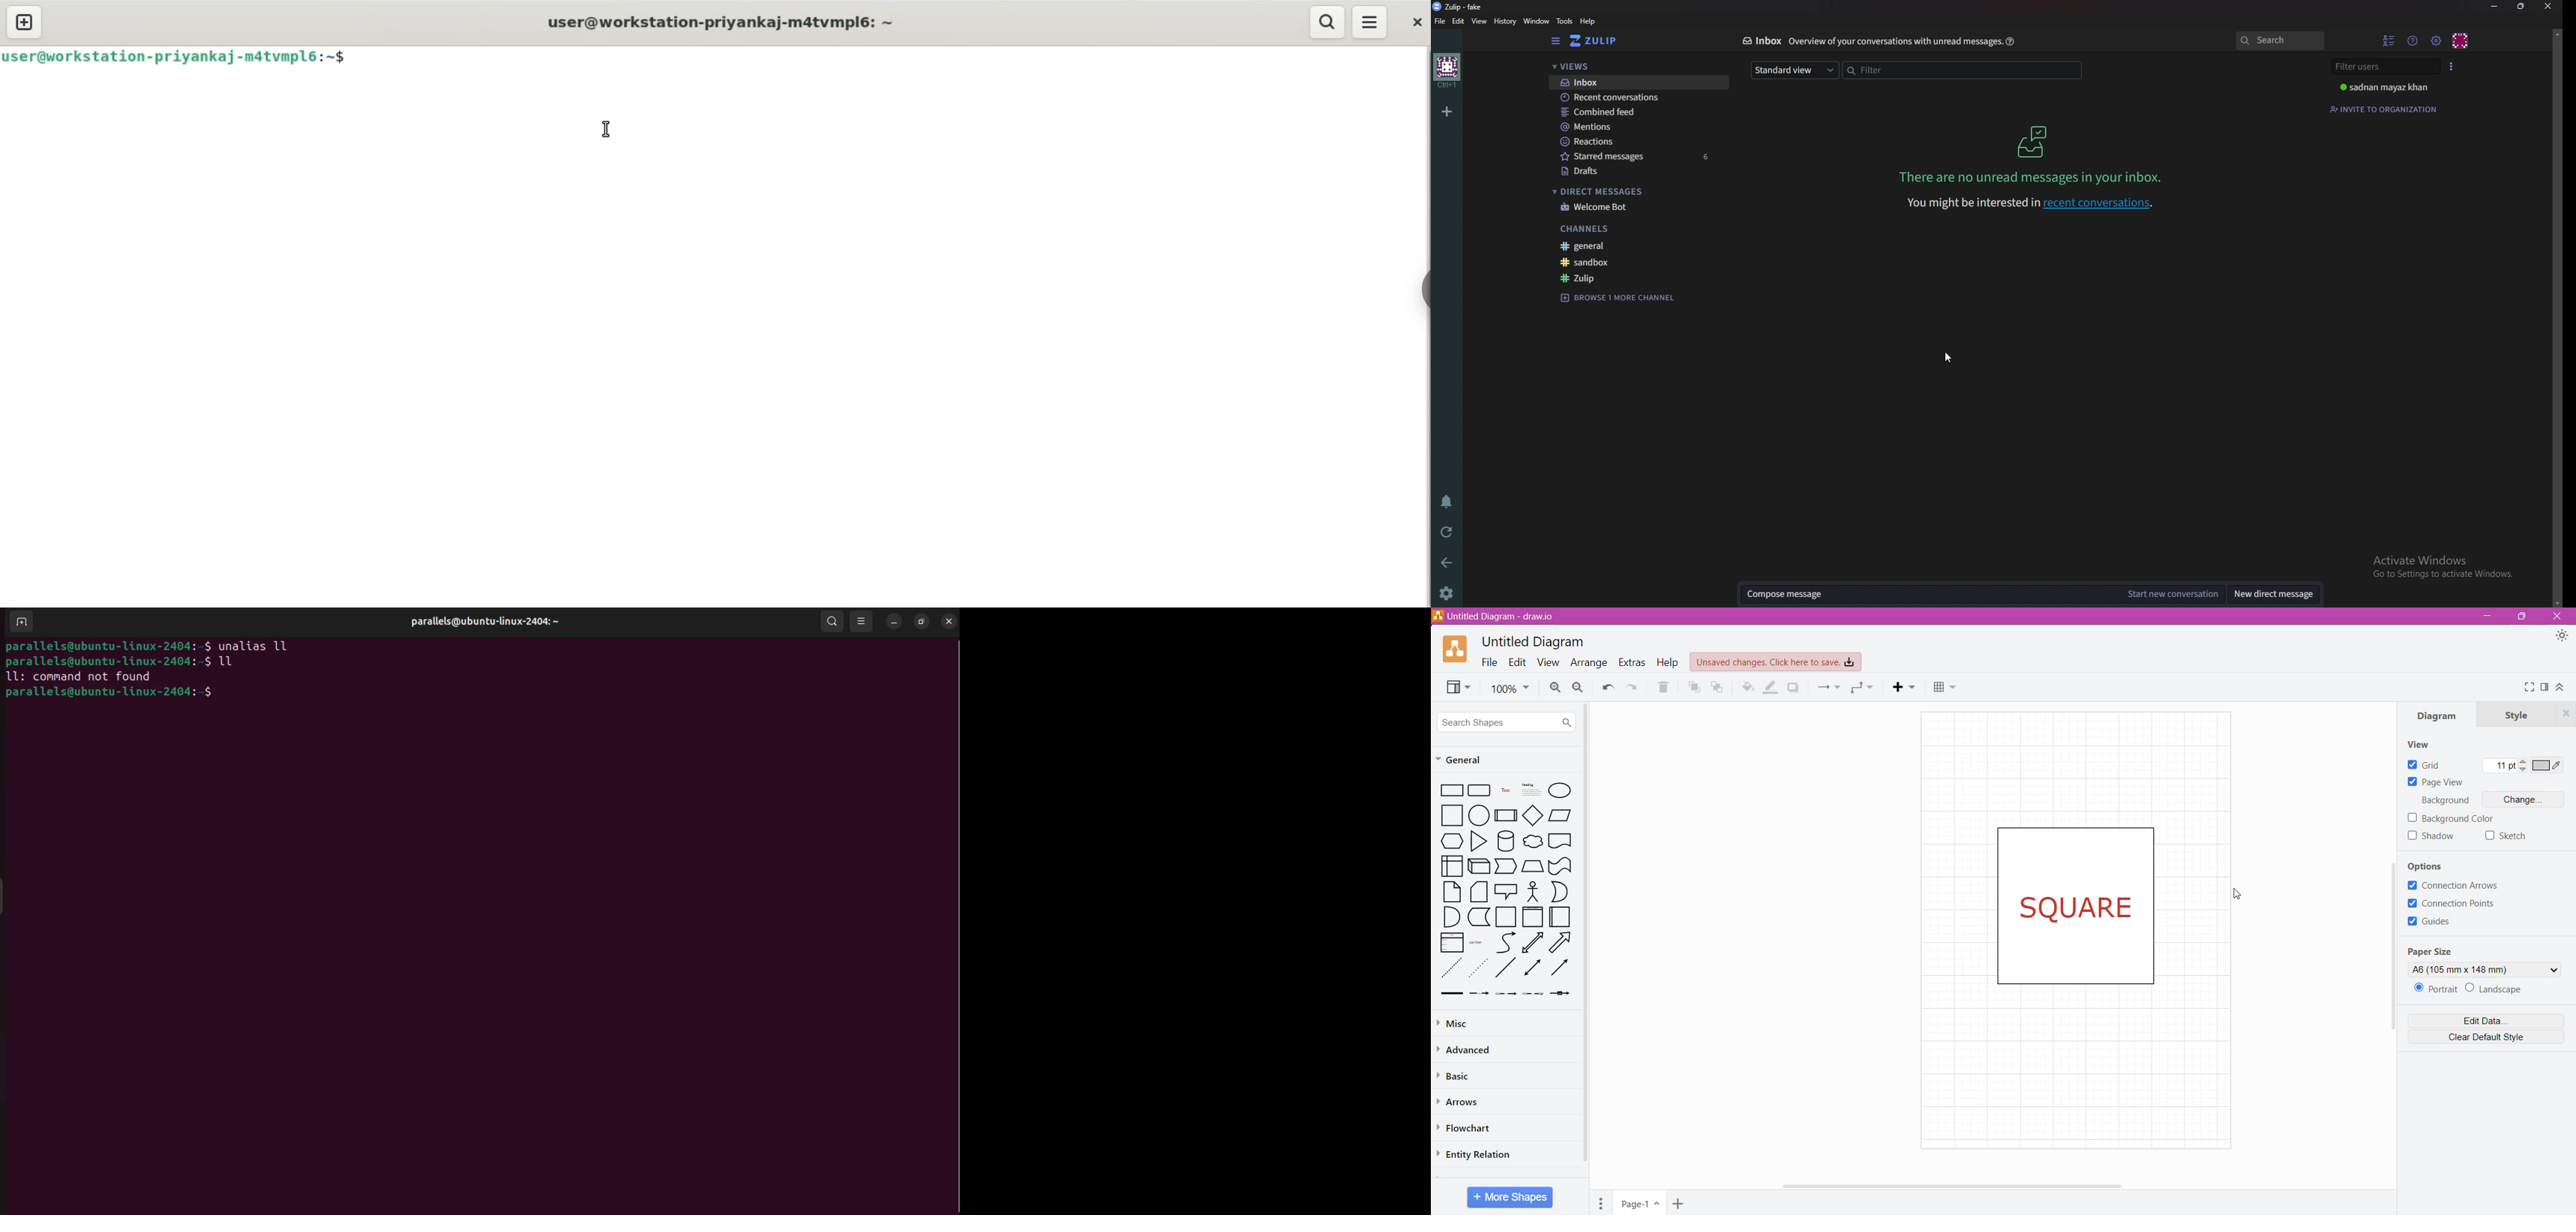 This screenshot has height=1232, width=2576. Describe the element at coordinates (1536, 642) in the screenshot. I see `Untitled Diagram` at that location.